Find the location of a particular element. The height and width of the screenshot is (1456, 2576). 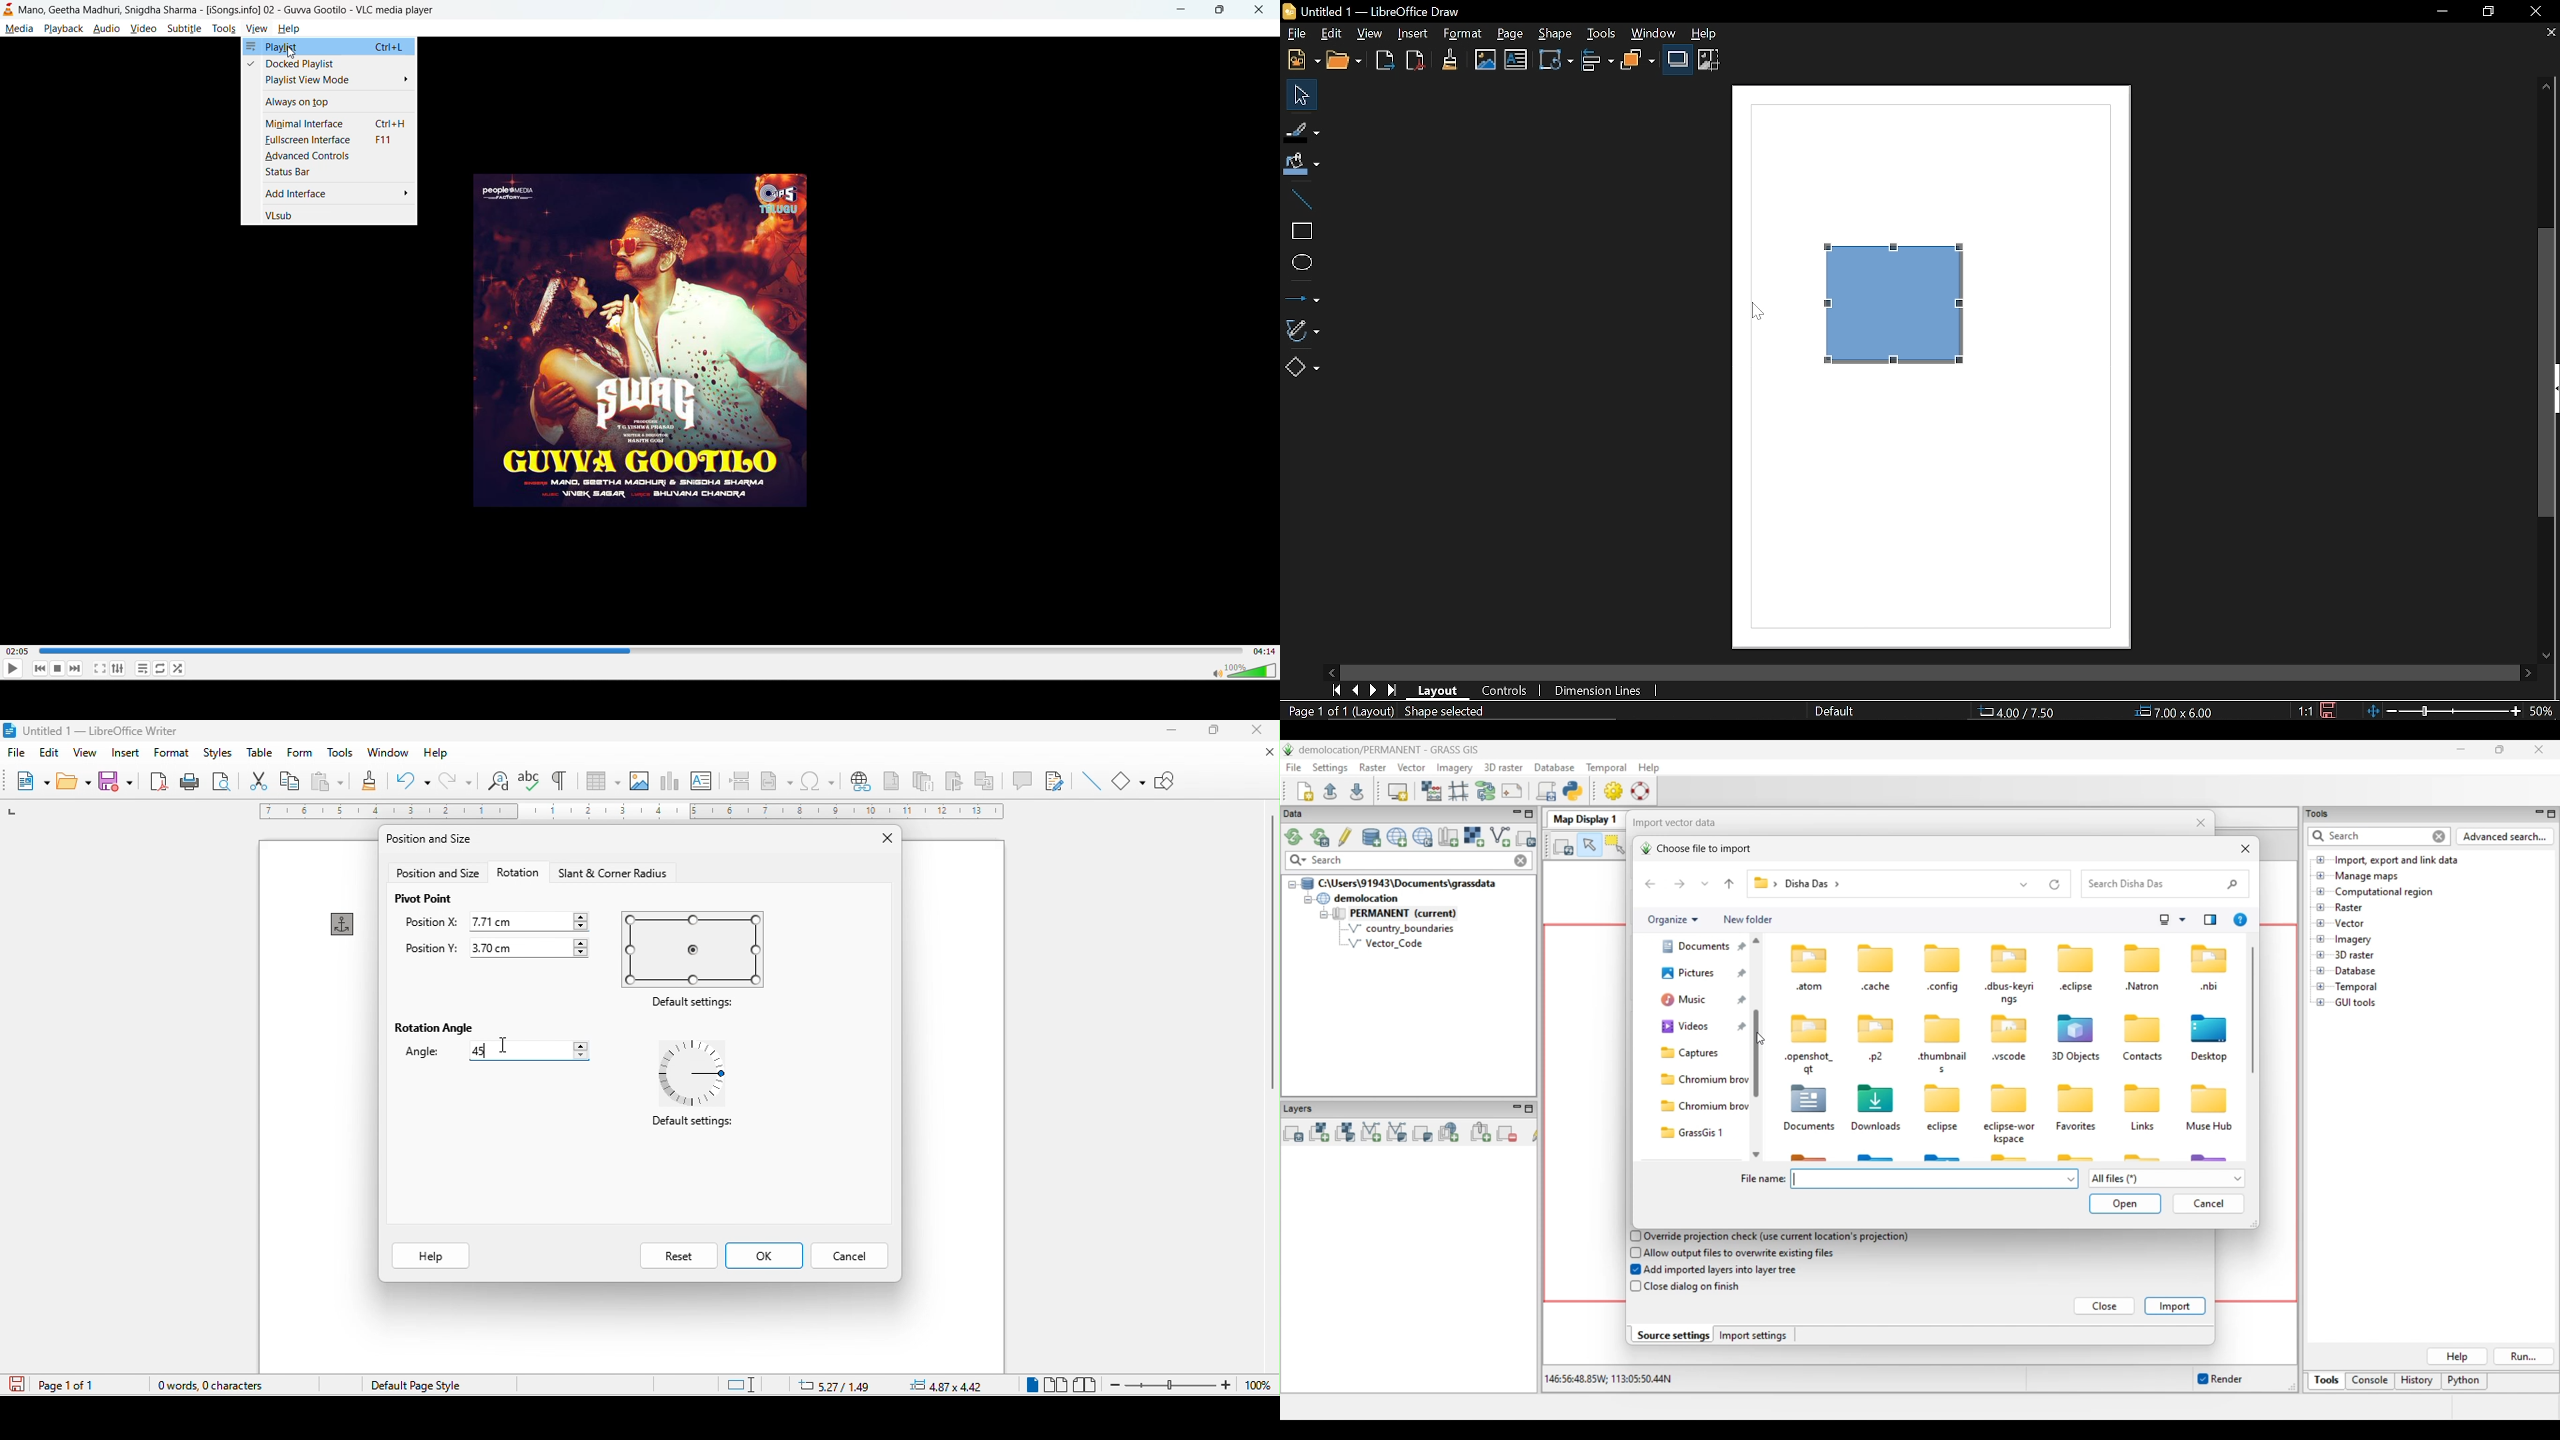

tools is located at coordinates (337, 754).